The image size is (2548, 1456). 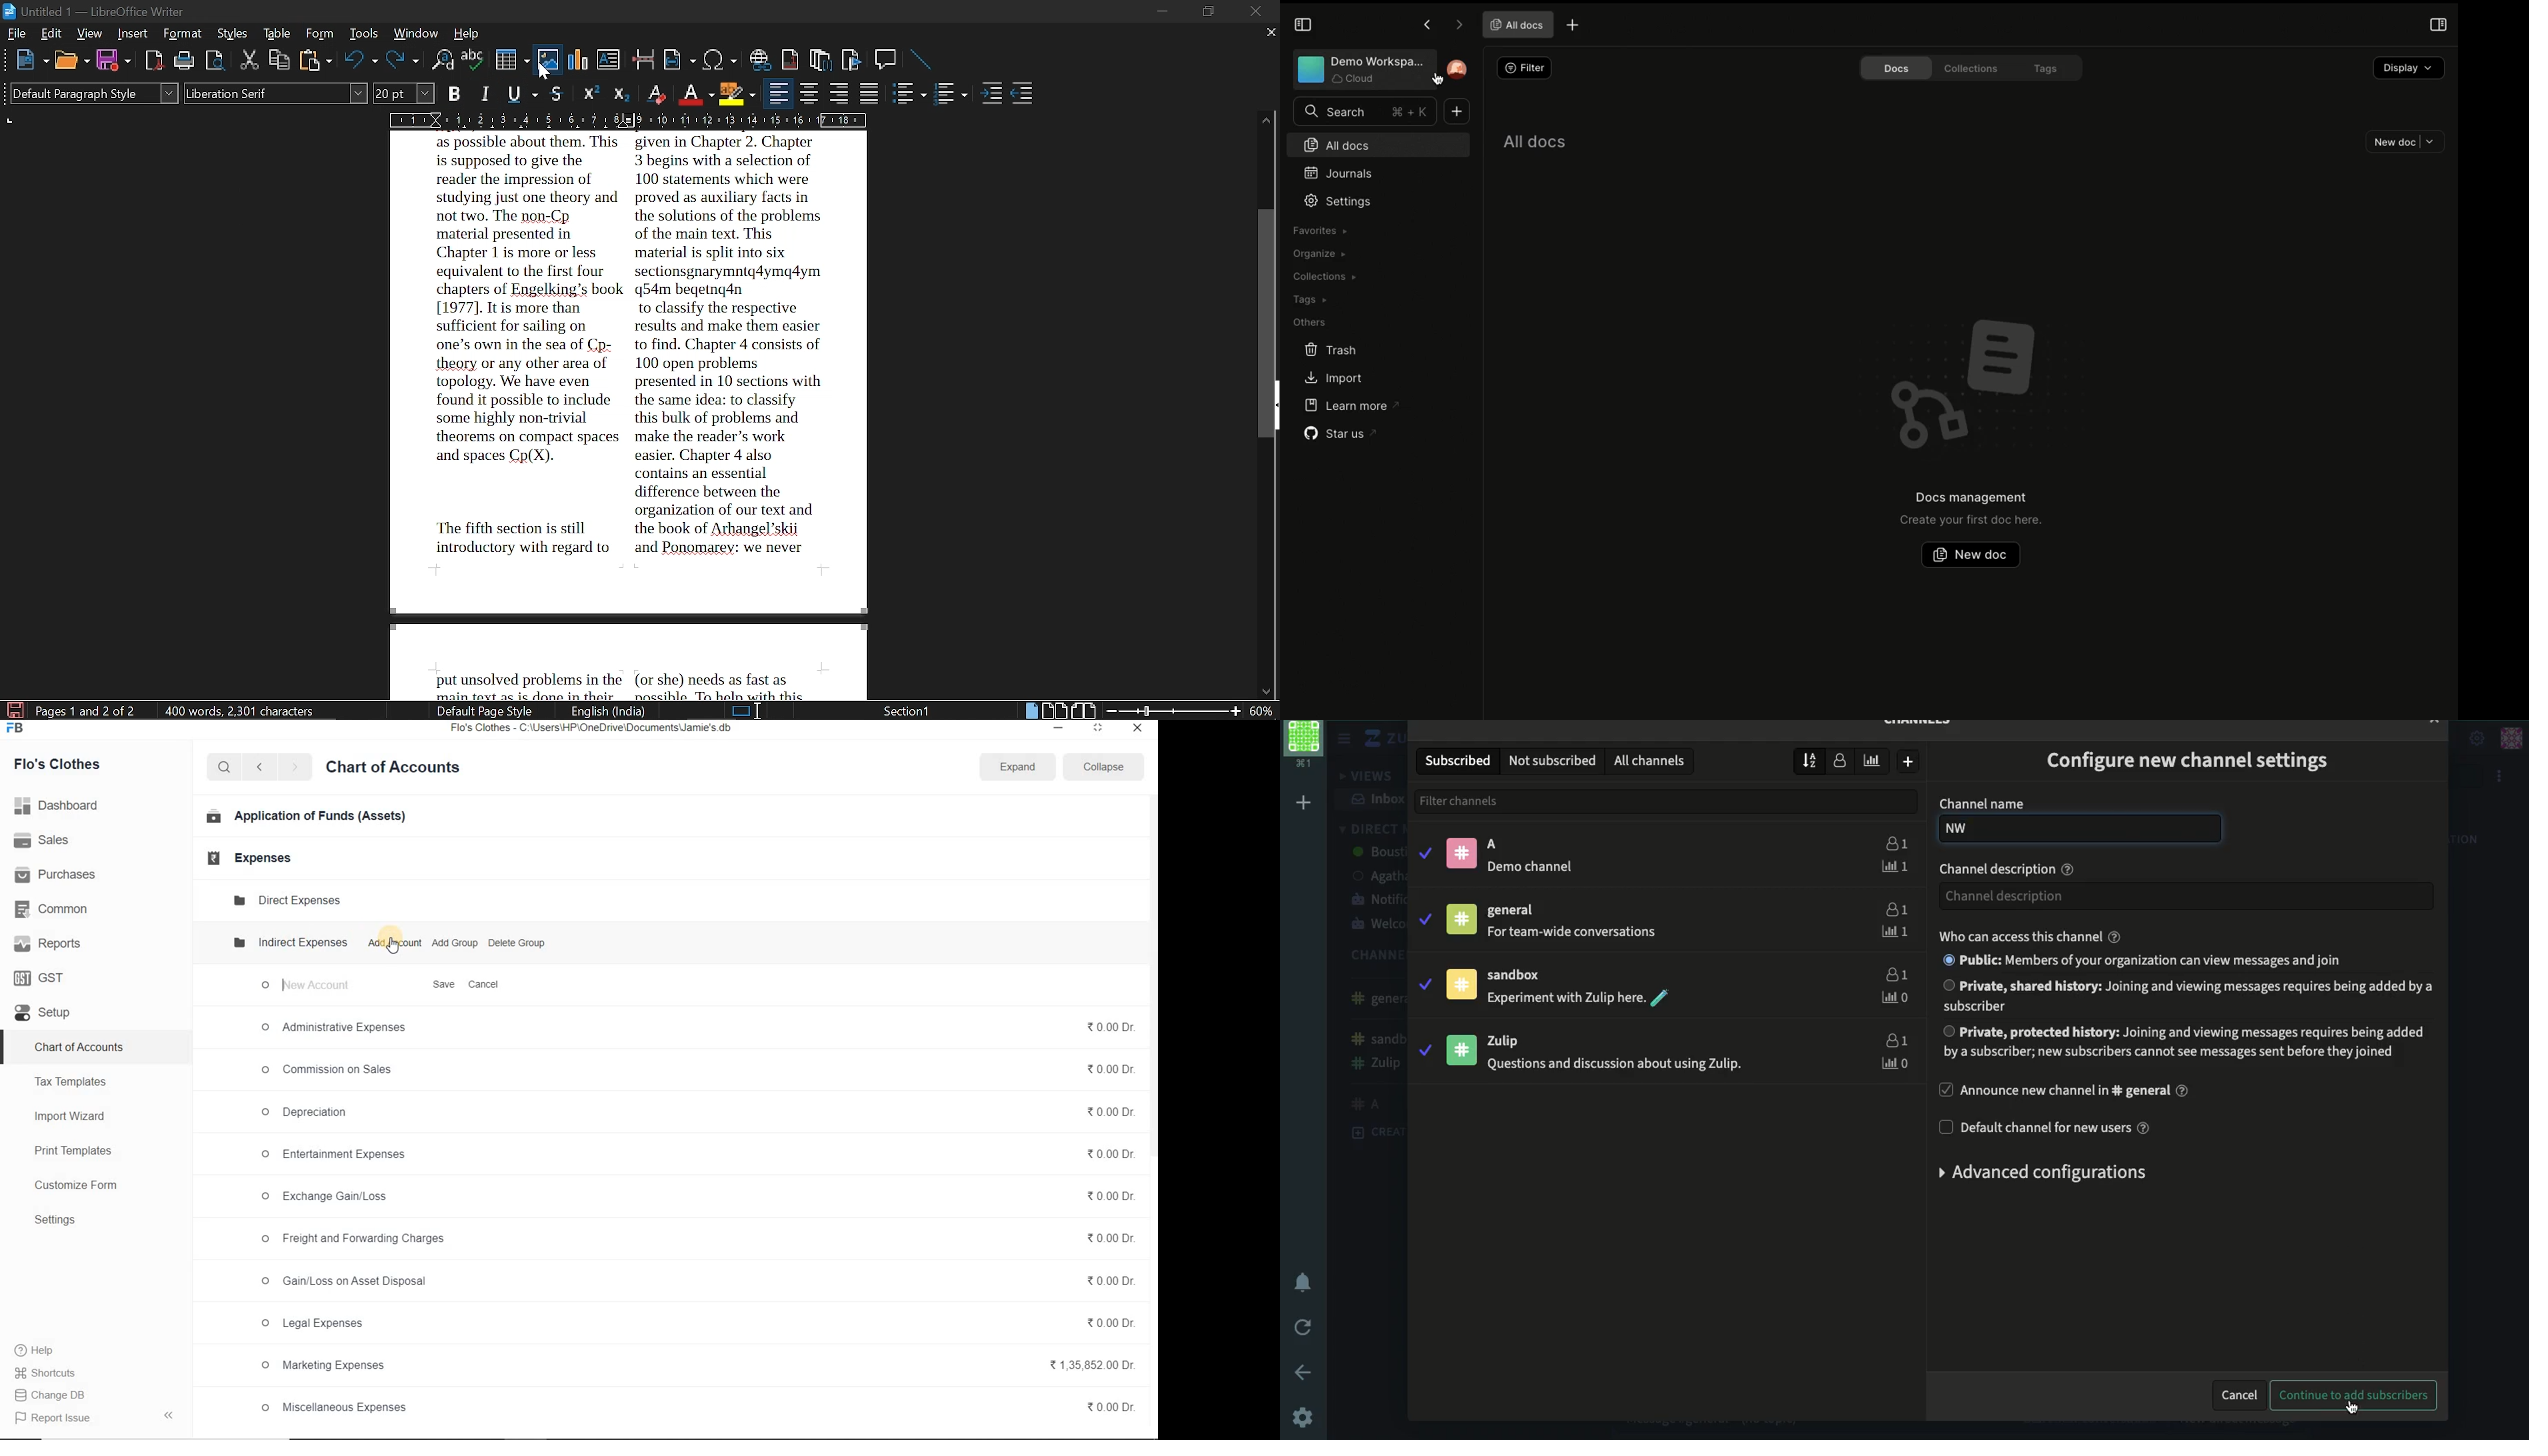 I want to click on italic, so click(x=486, y=94).